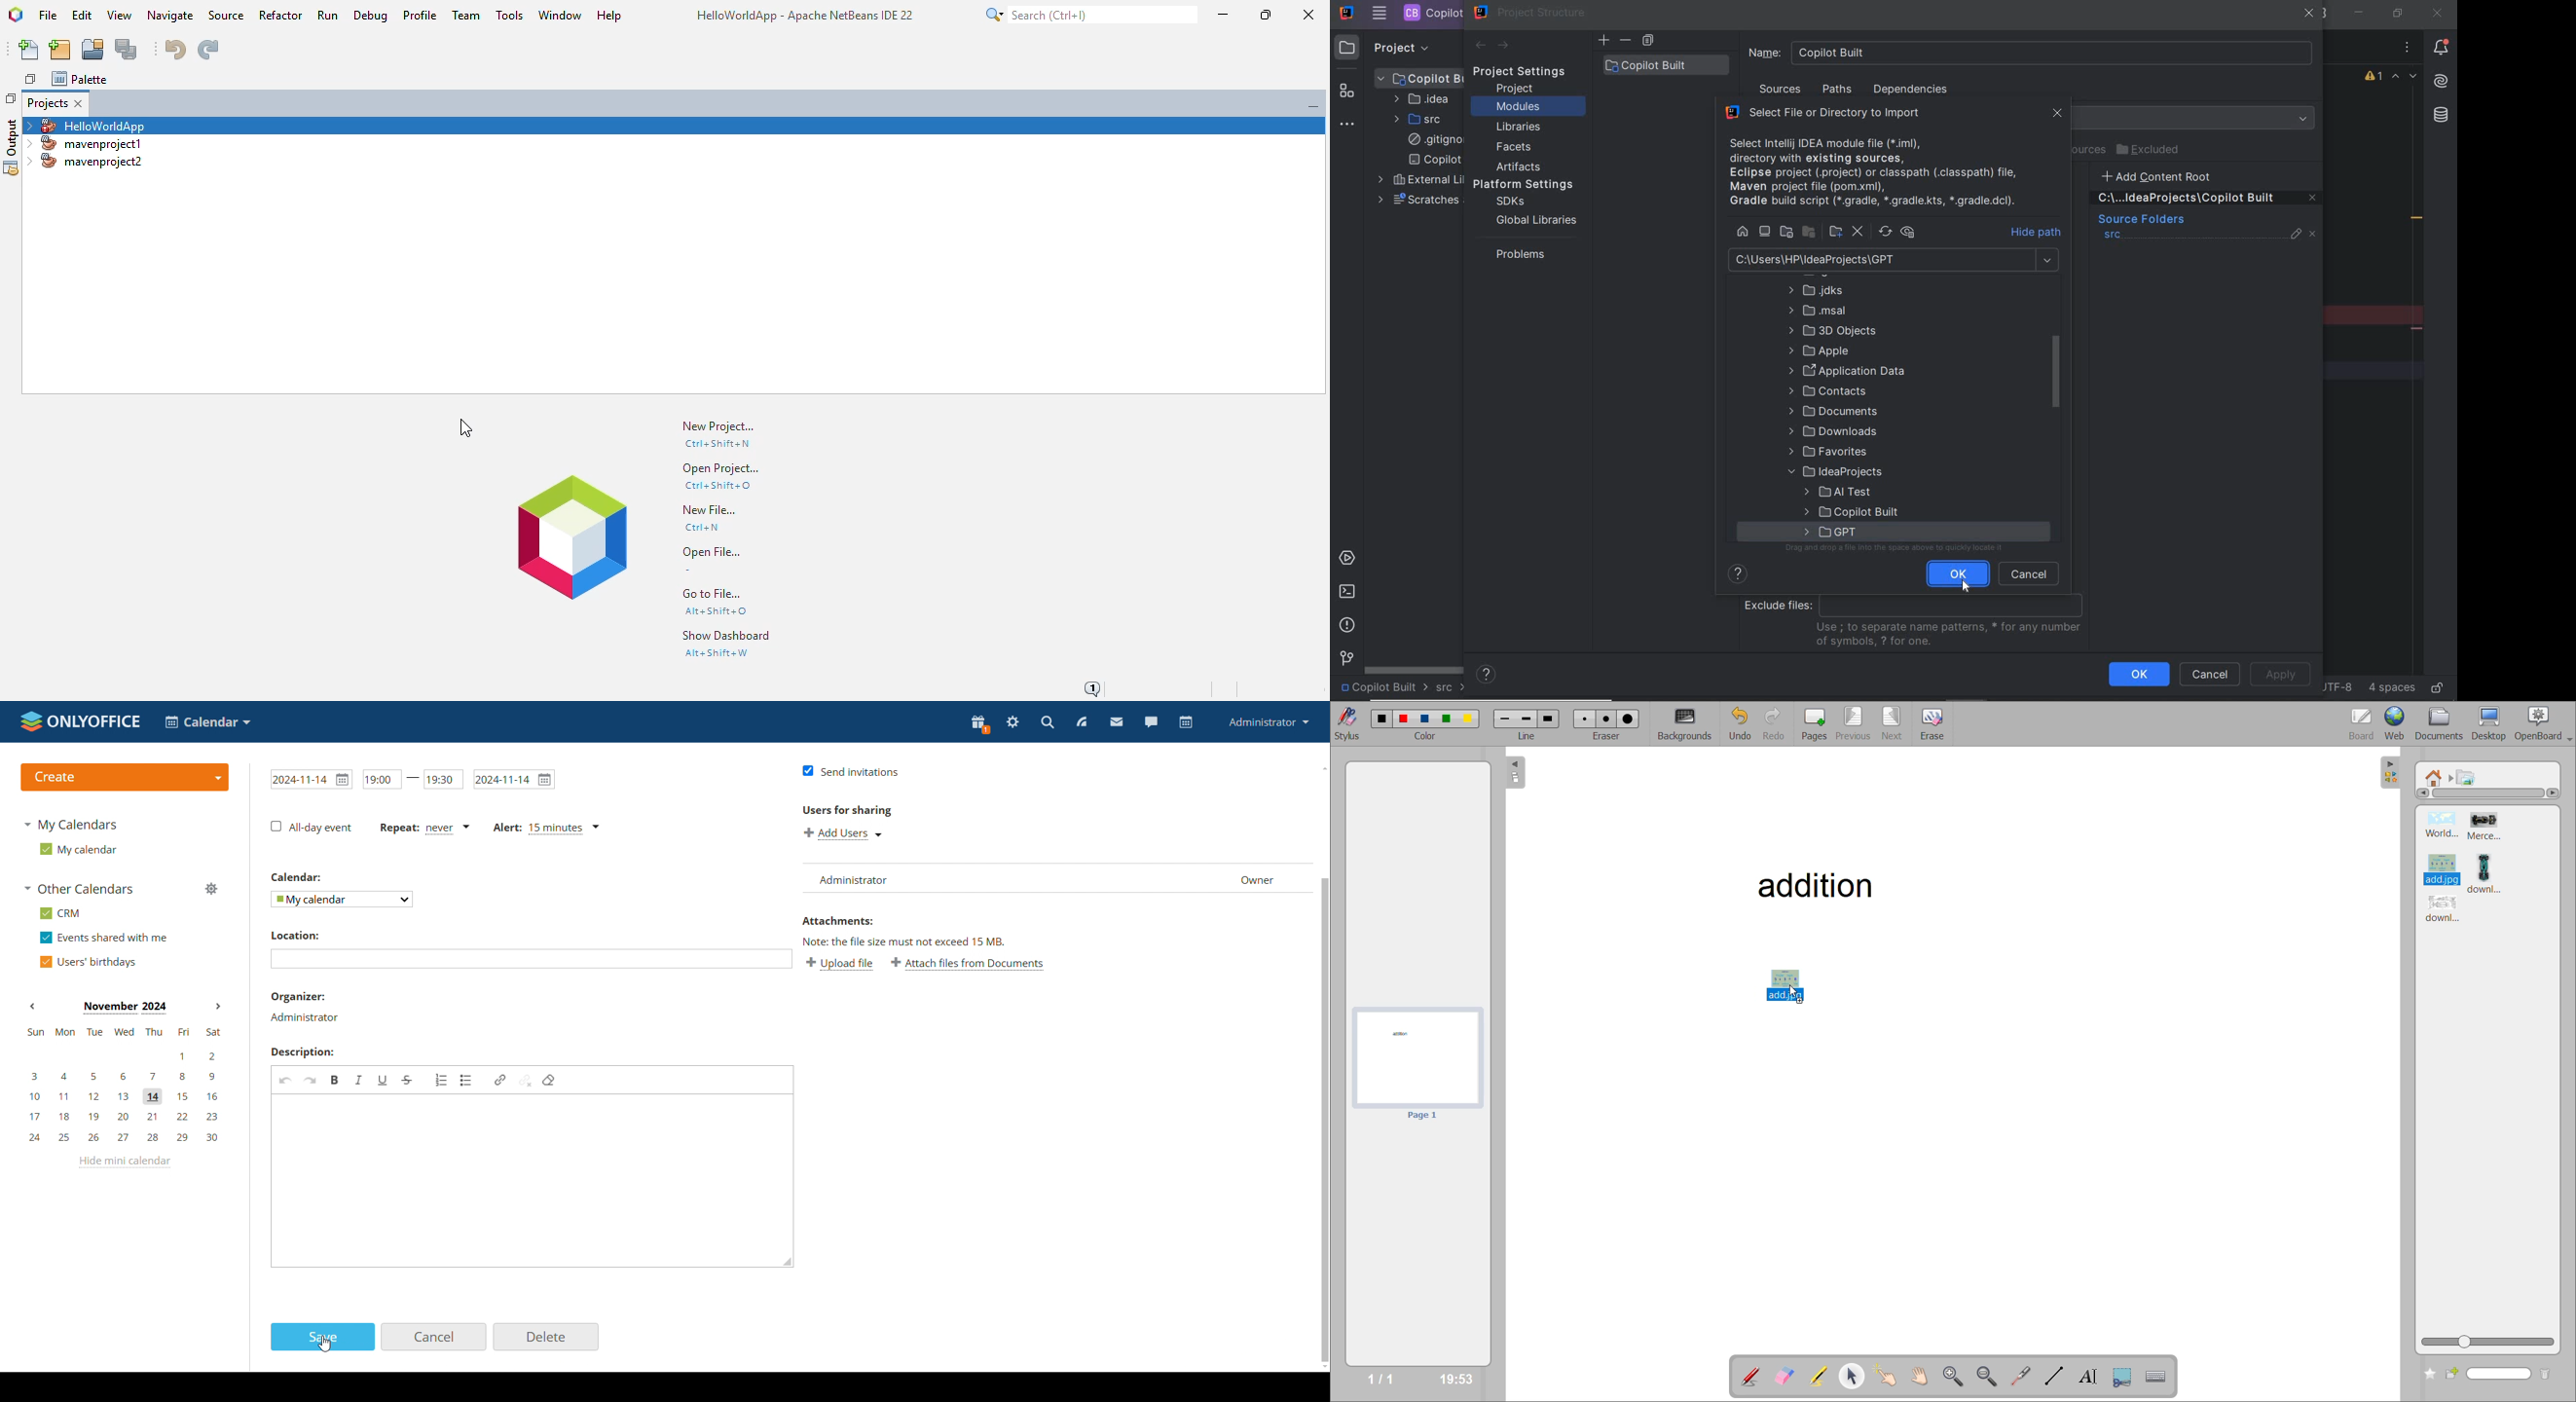  What do you see at coordinates (79, 888) in the screenshot?
I see `other calendars` at bounding box center [79, 888].